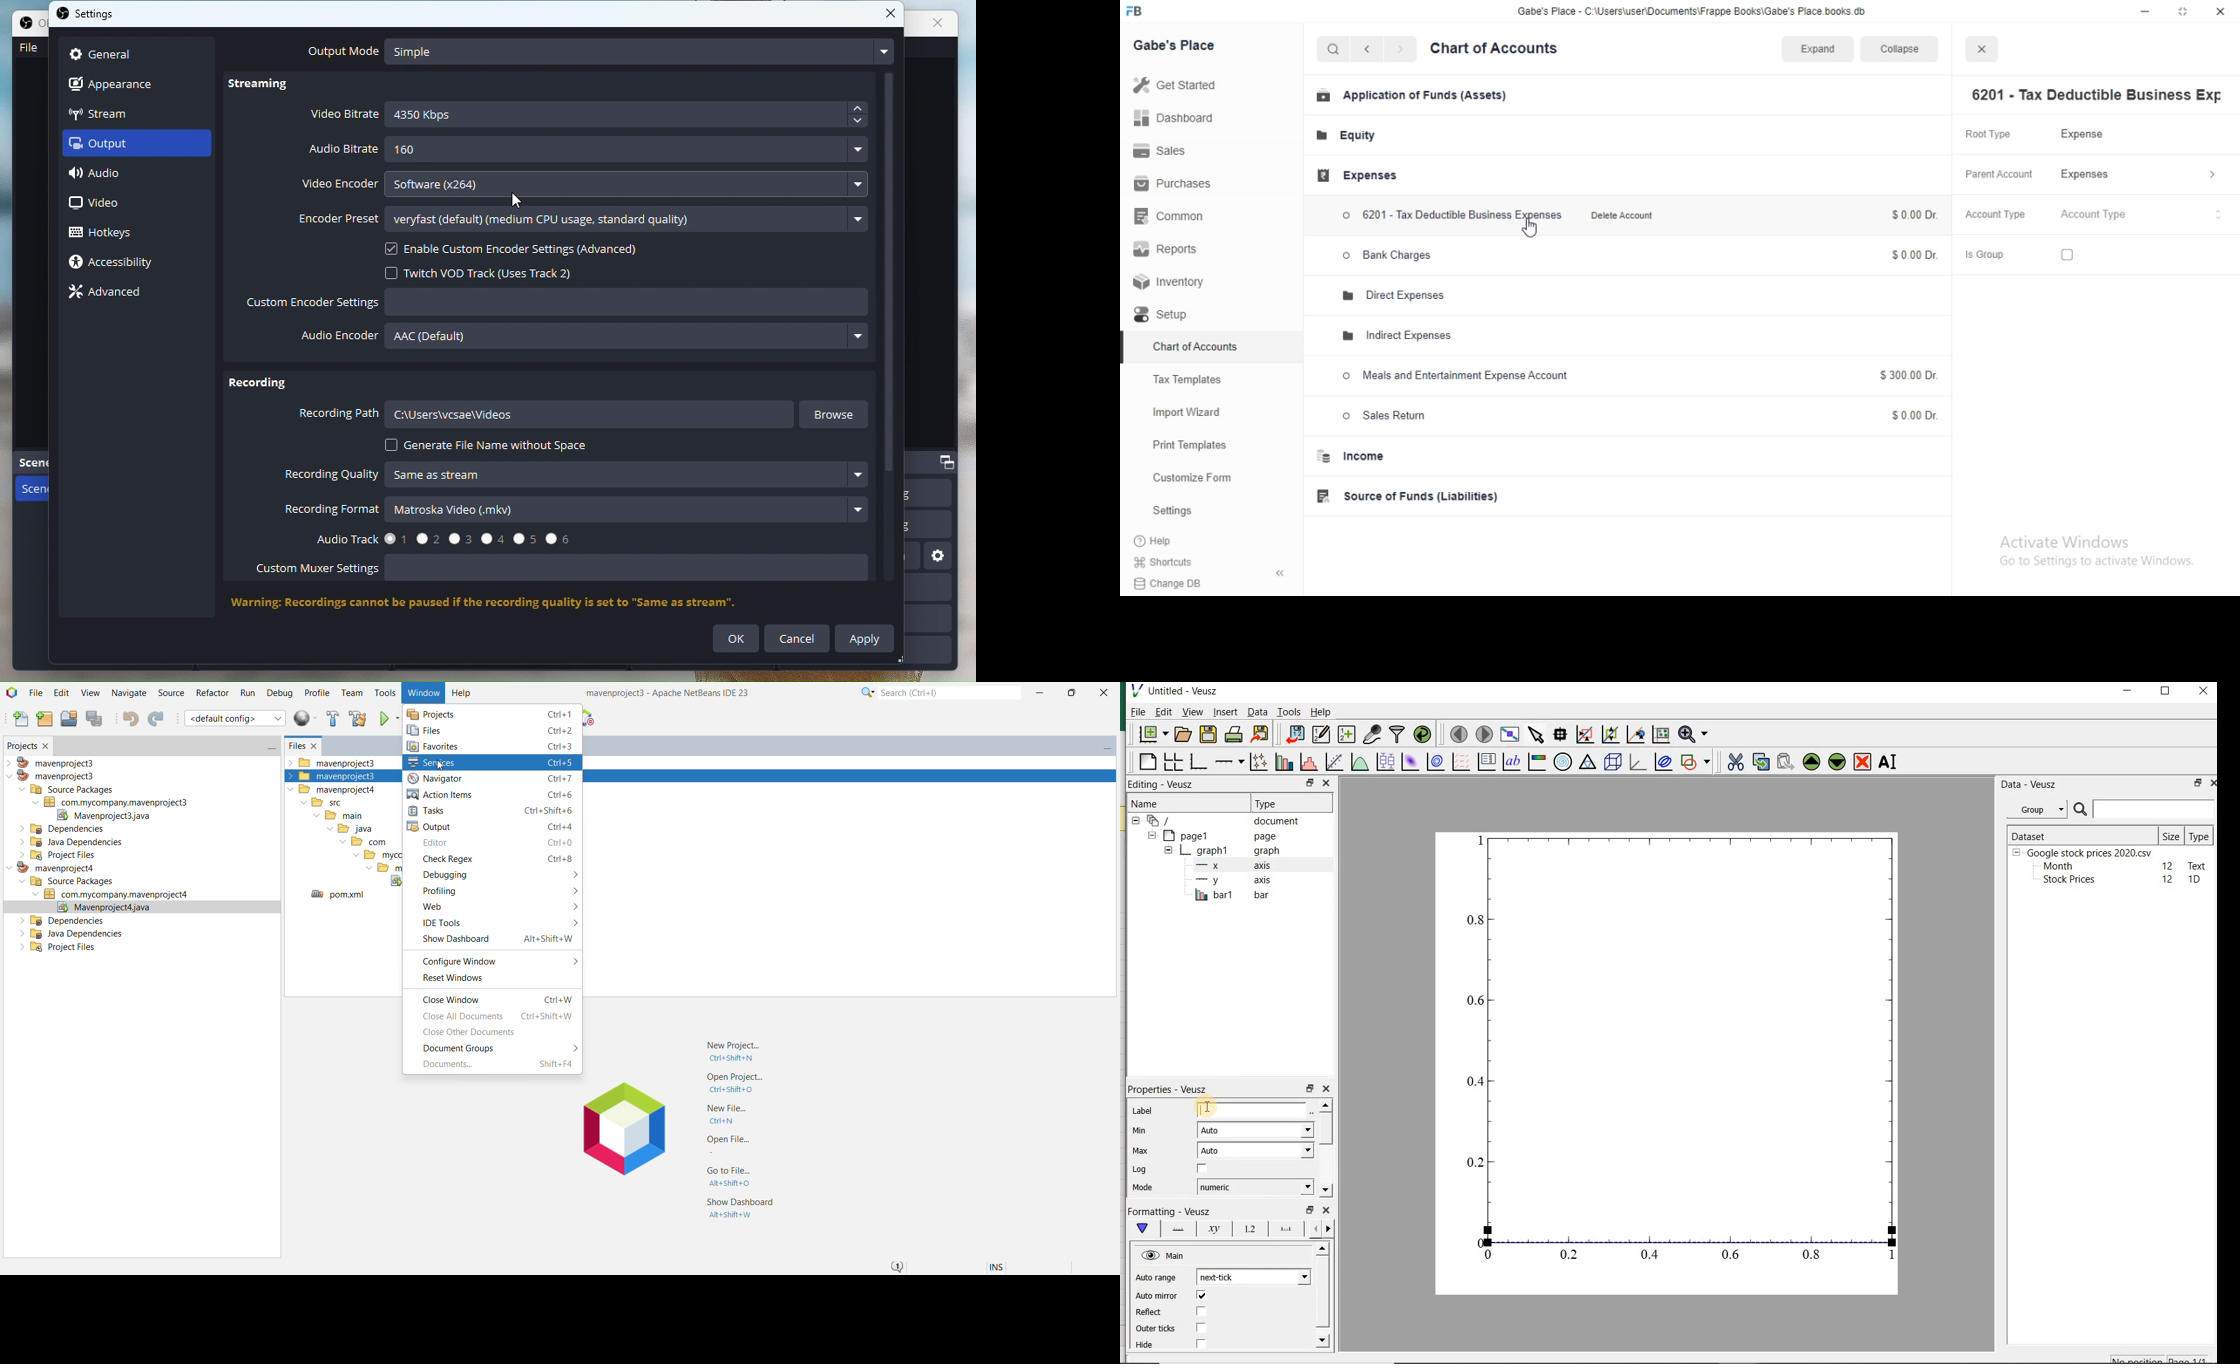  Describe the element at coordinates (323, 803) in the screenshot. I see `src` at that location.